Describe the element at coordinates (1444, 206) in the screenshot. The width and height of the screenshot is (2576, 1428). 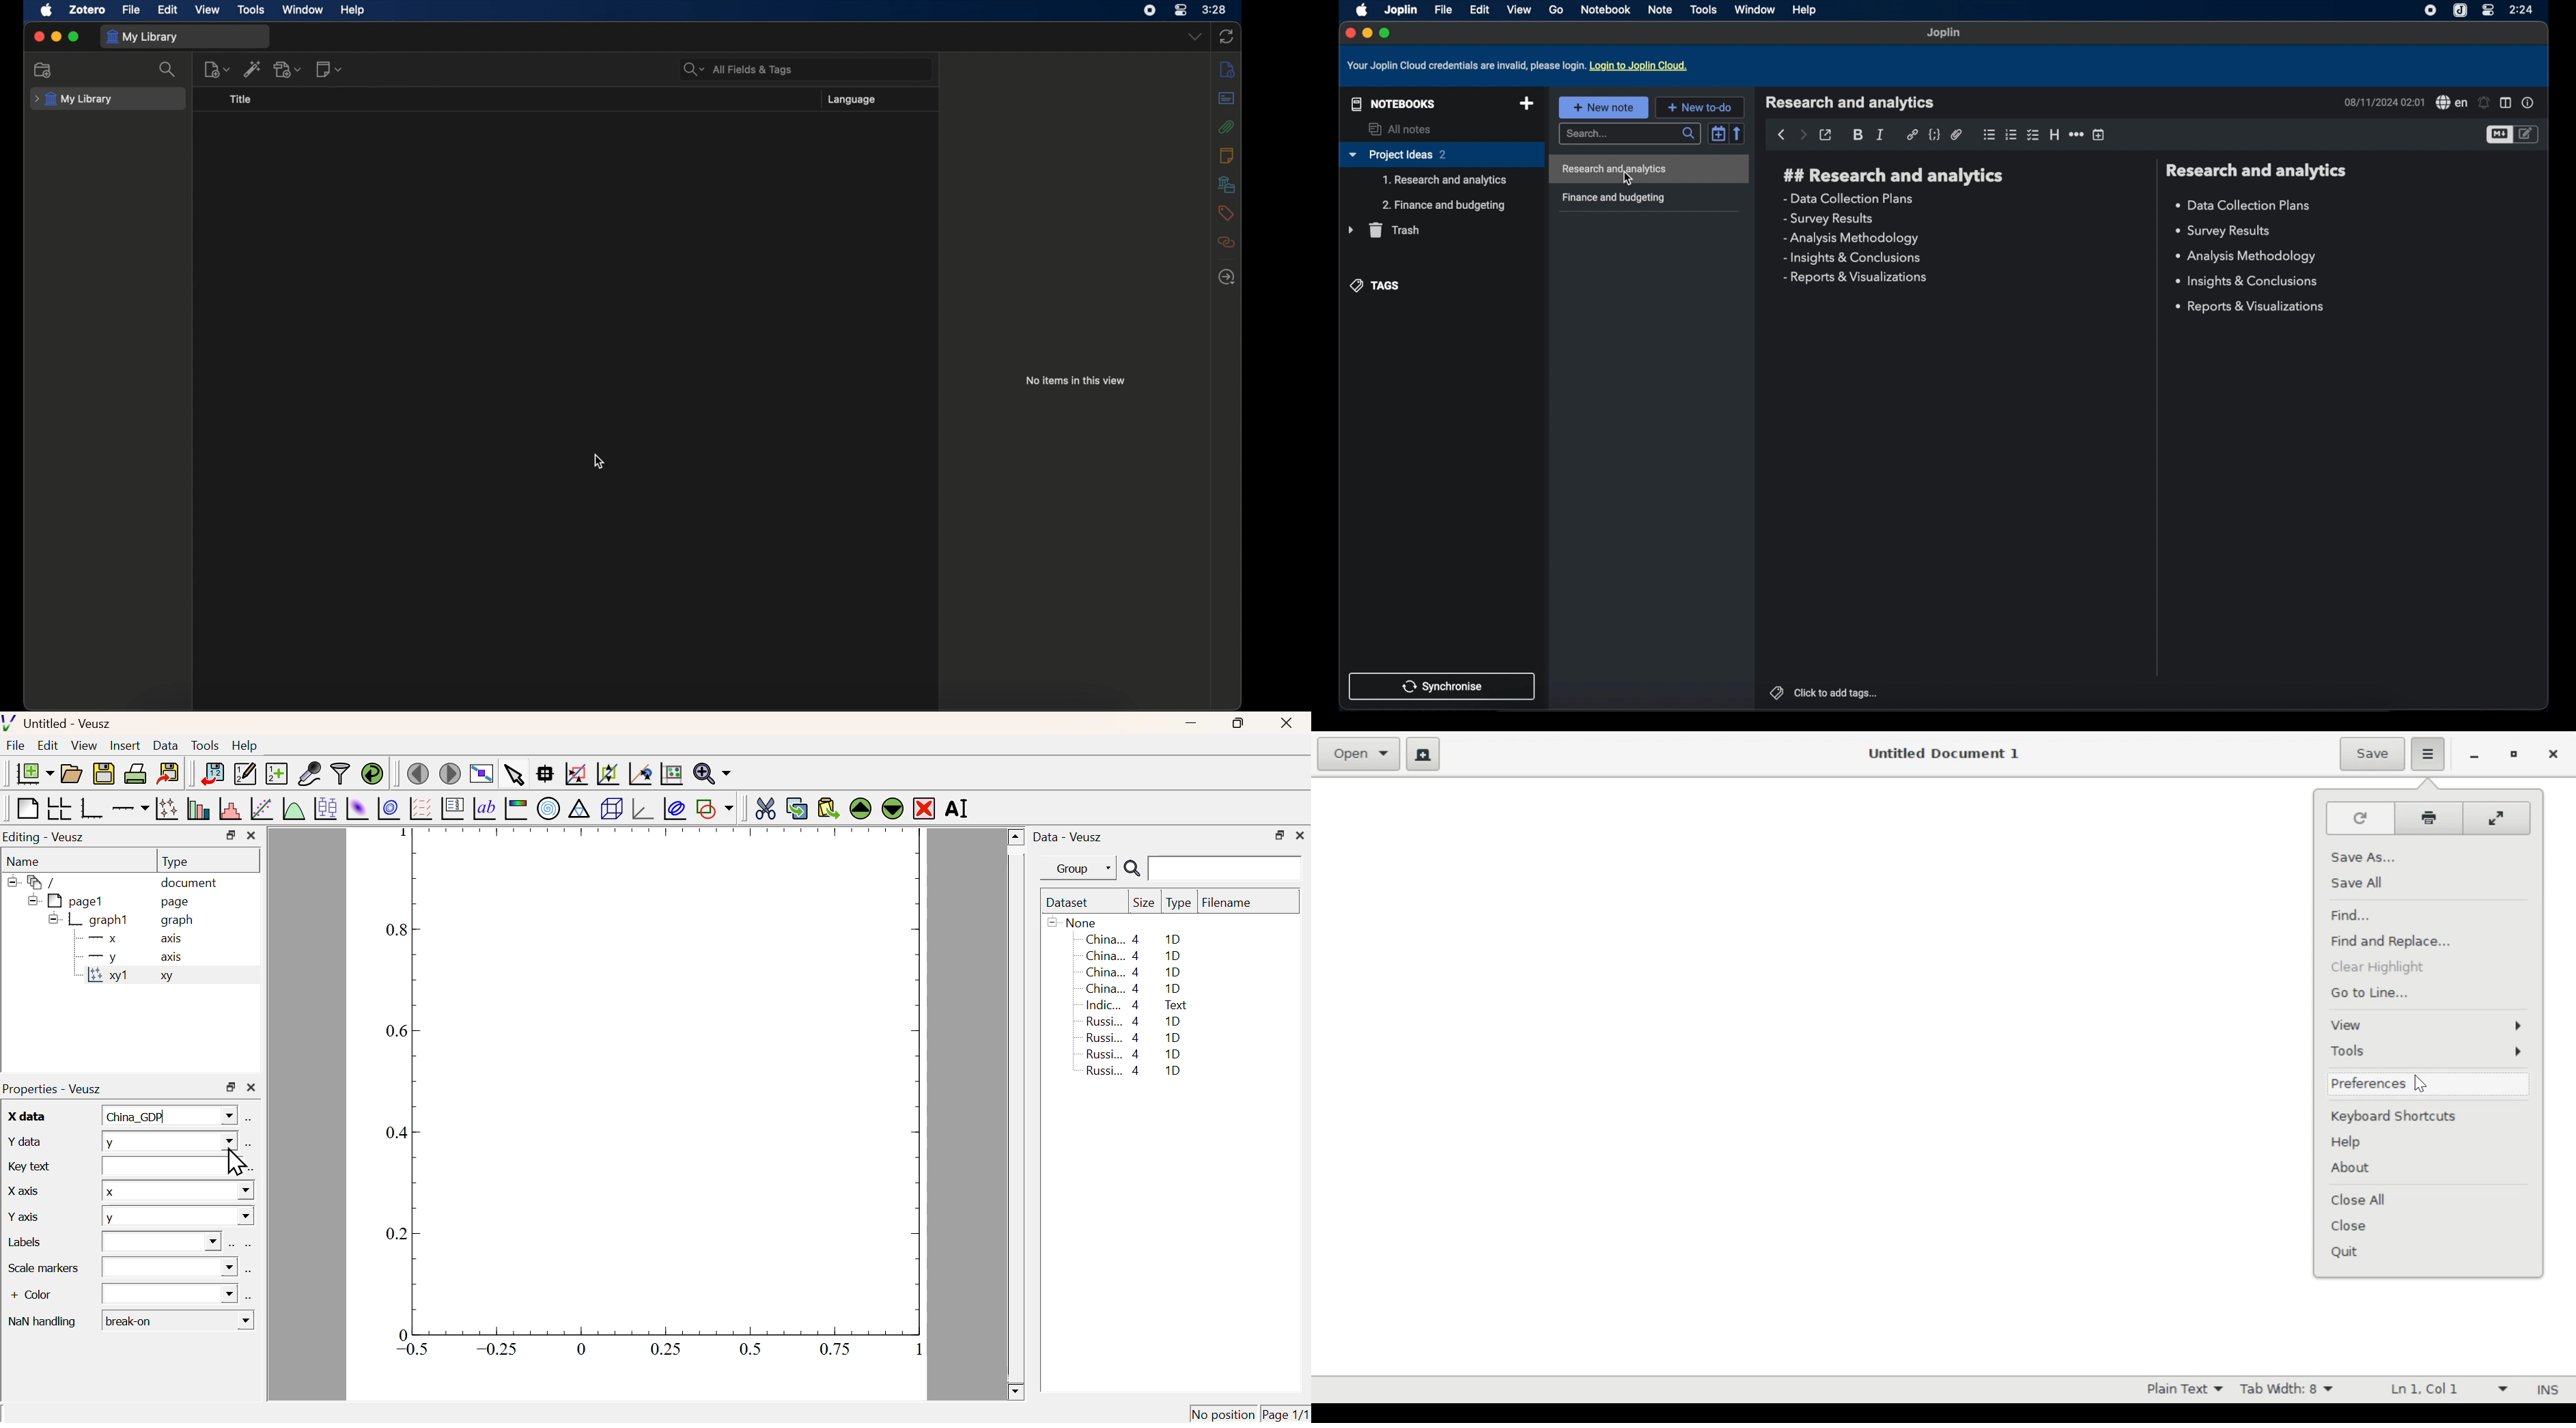
I see `sub-notebook(Finance and budgeting)` at that location.